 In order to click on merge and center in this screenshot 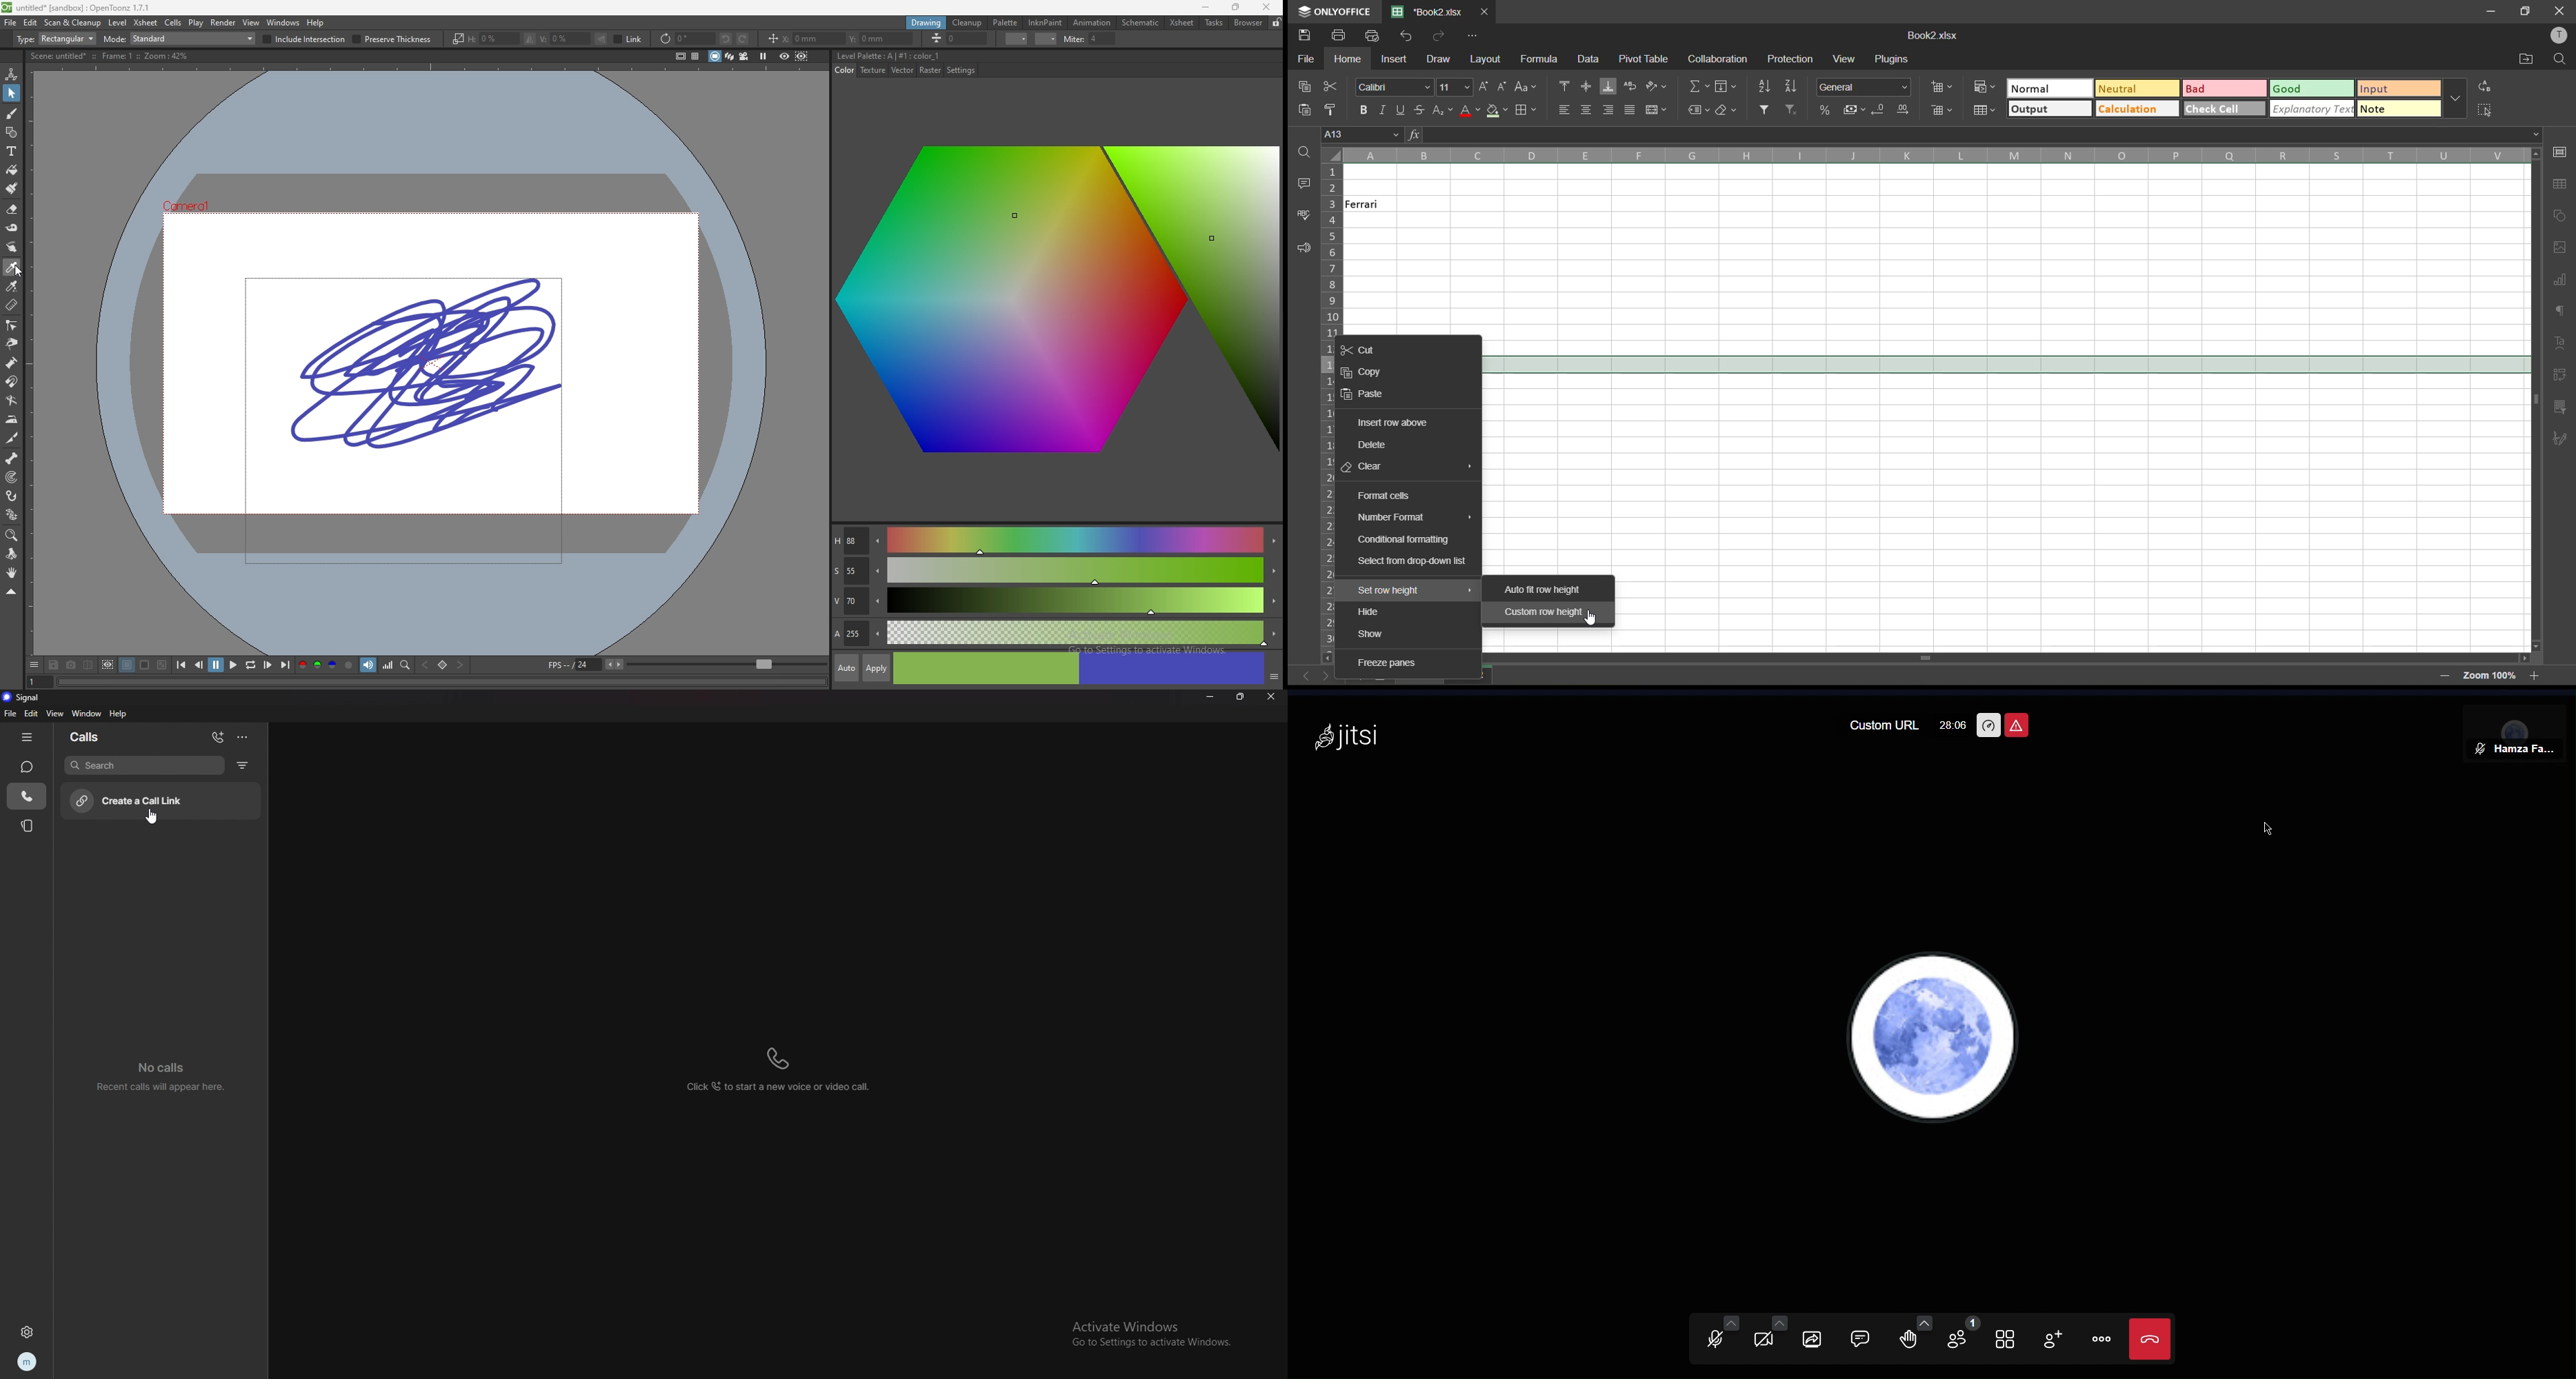, I will do `click(1656, 110)`.